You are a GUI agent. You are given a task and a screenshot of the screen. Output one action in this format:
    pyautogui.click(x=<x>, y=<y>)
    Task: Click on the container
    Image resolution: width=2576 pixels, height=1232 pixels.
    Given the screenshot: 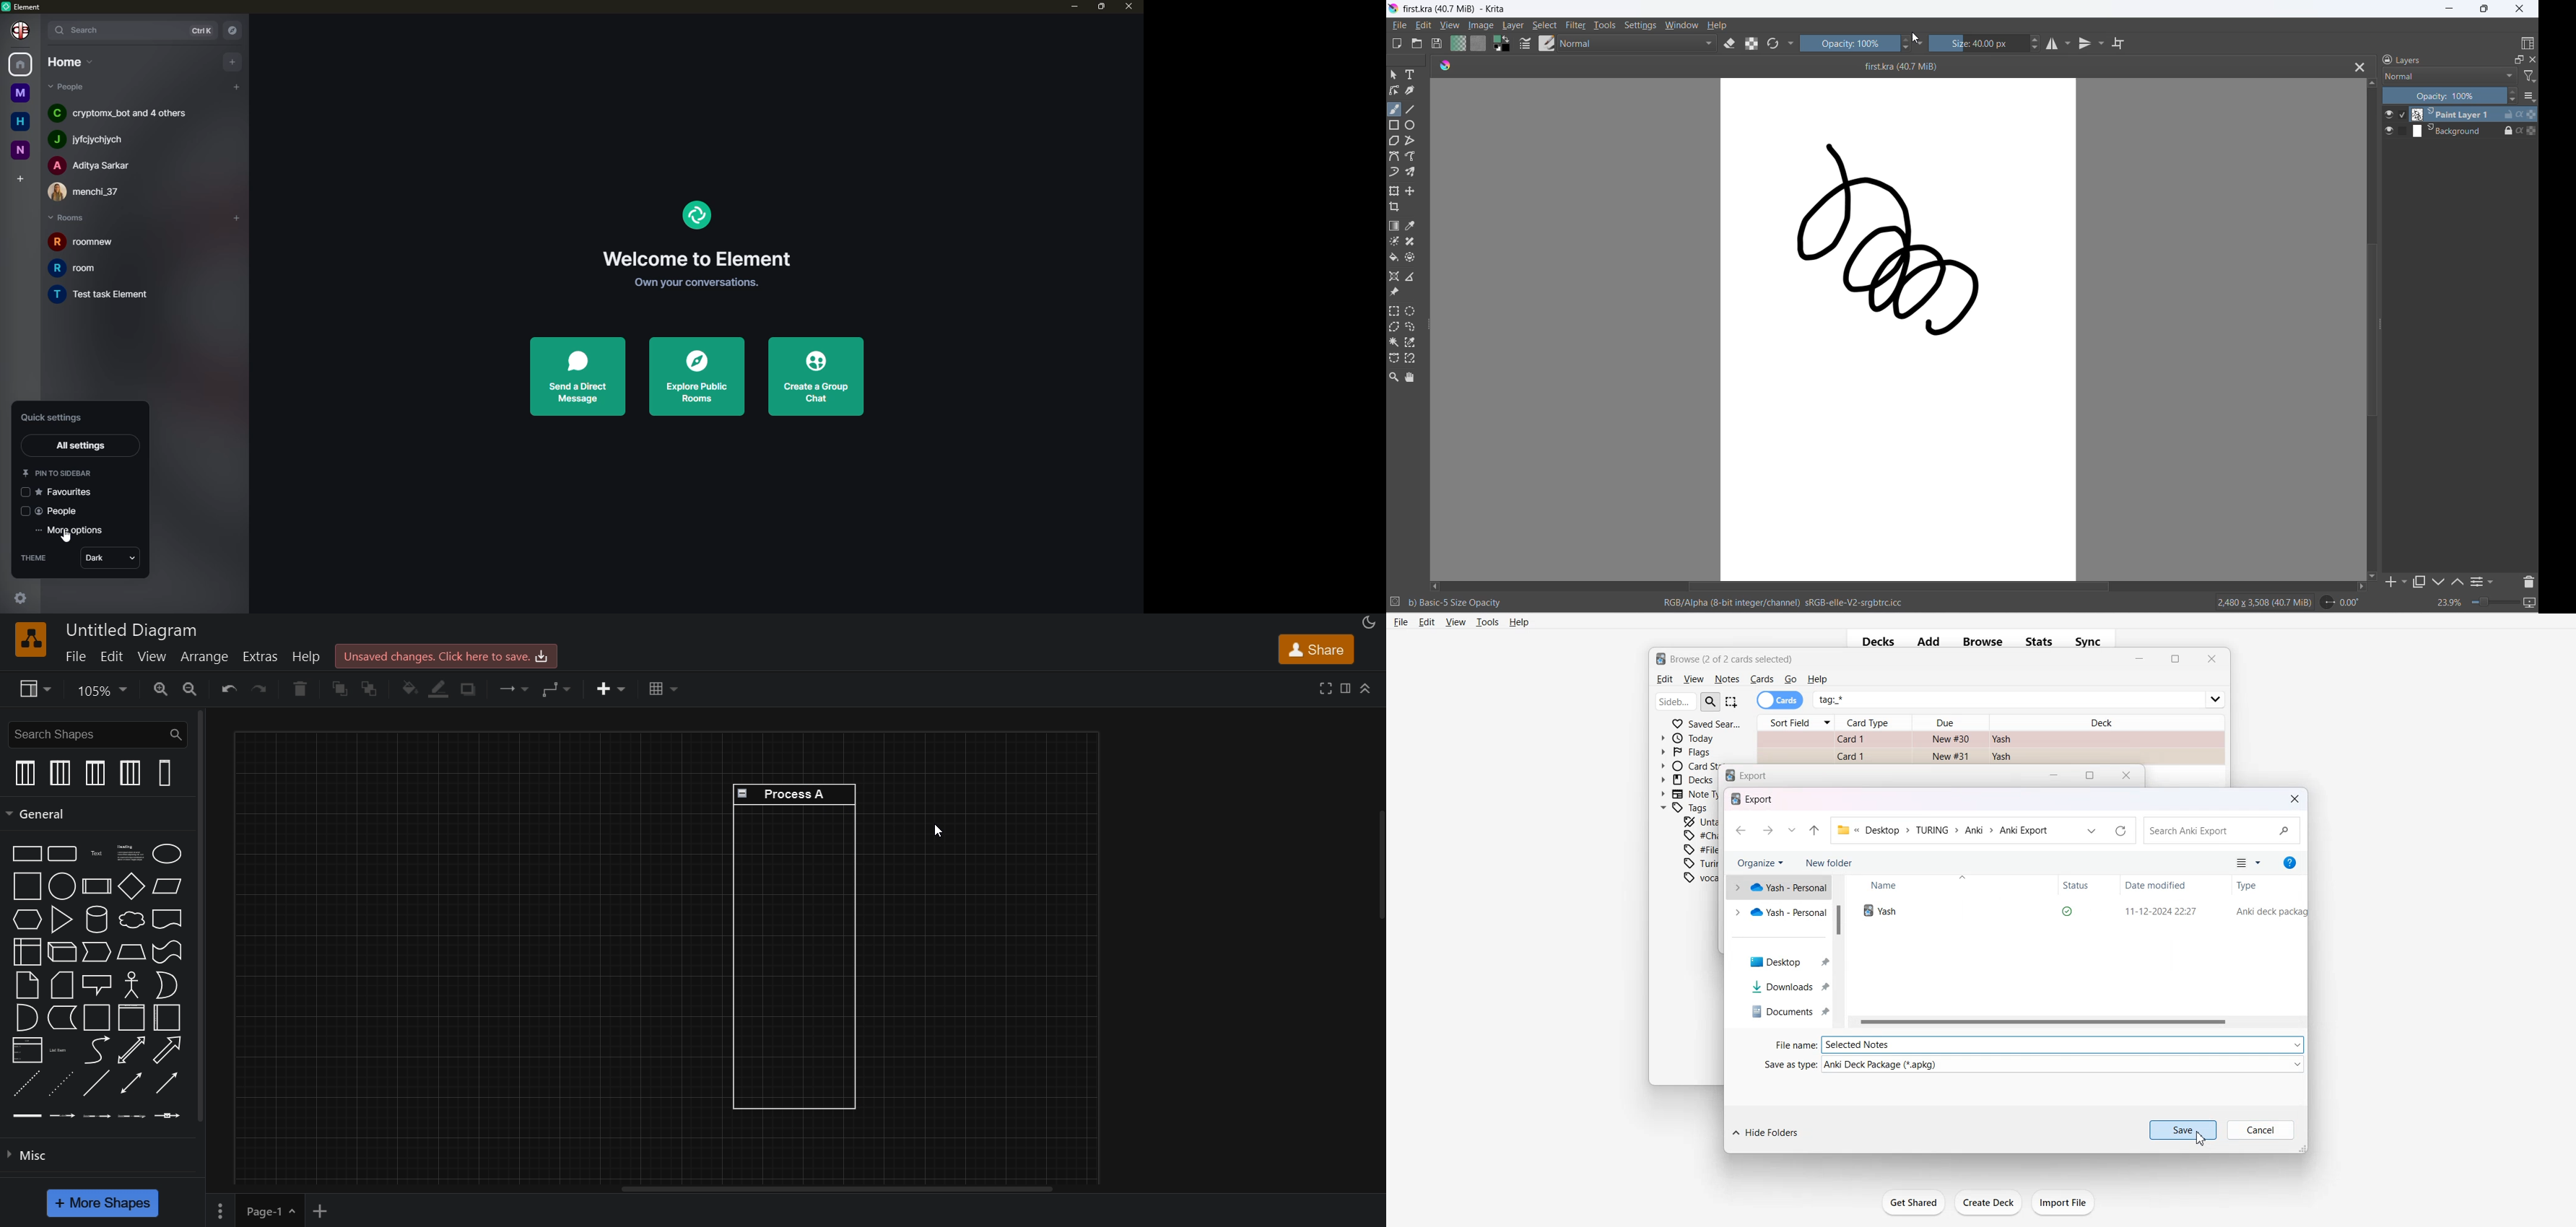 What is the action you would take?
    pyautogui.click(x=97, y=1018)
    